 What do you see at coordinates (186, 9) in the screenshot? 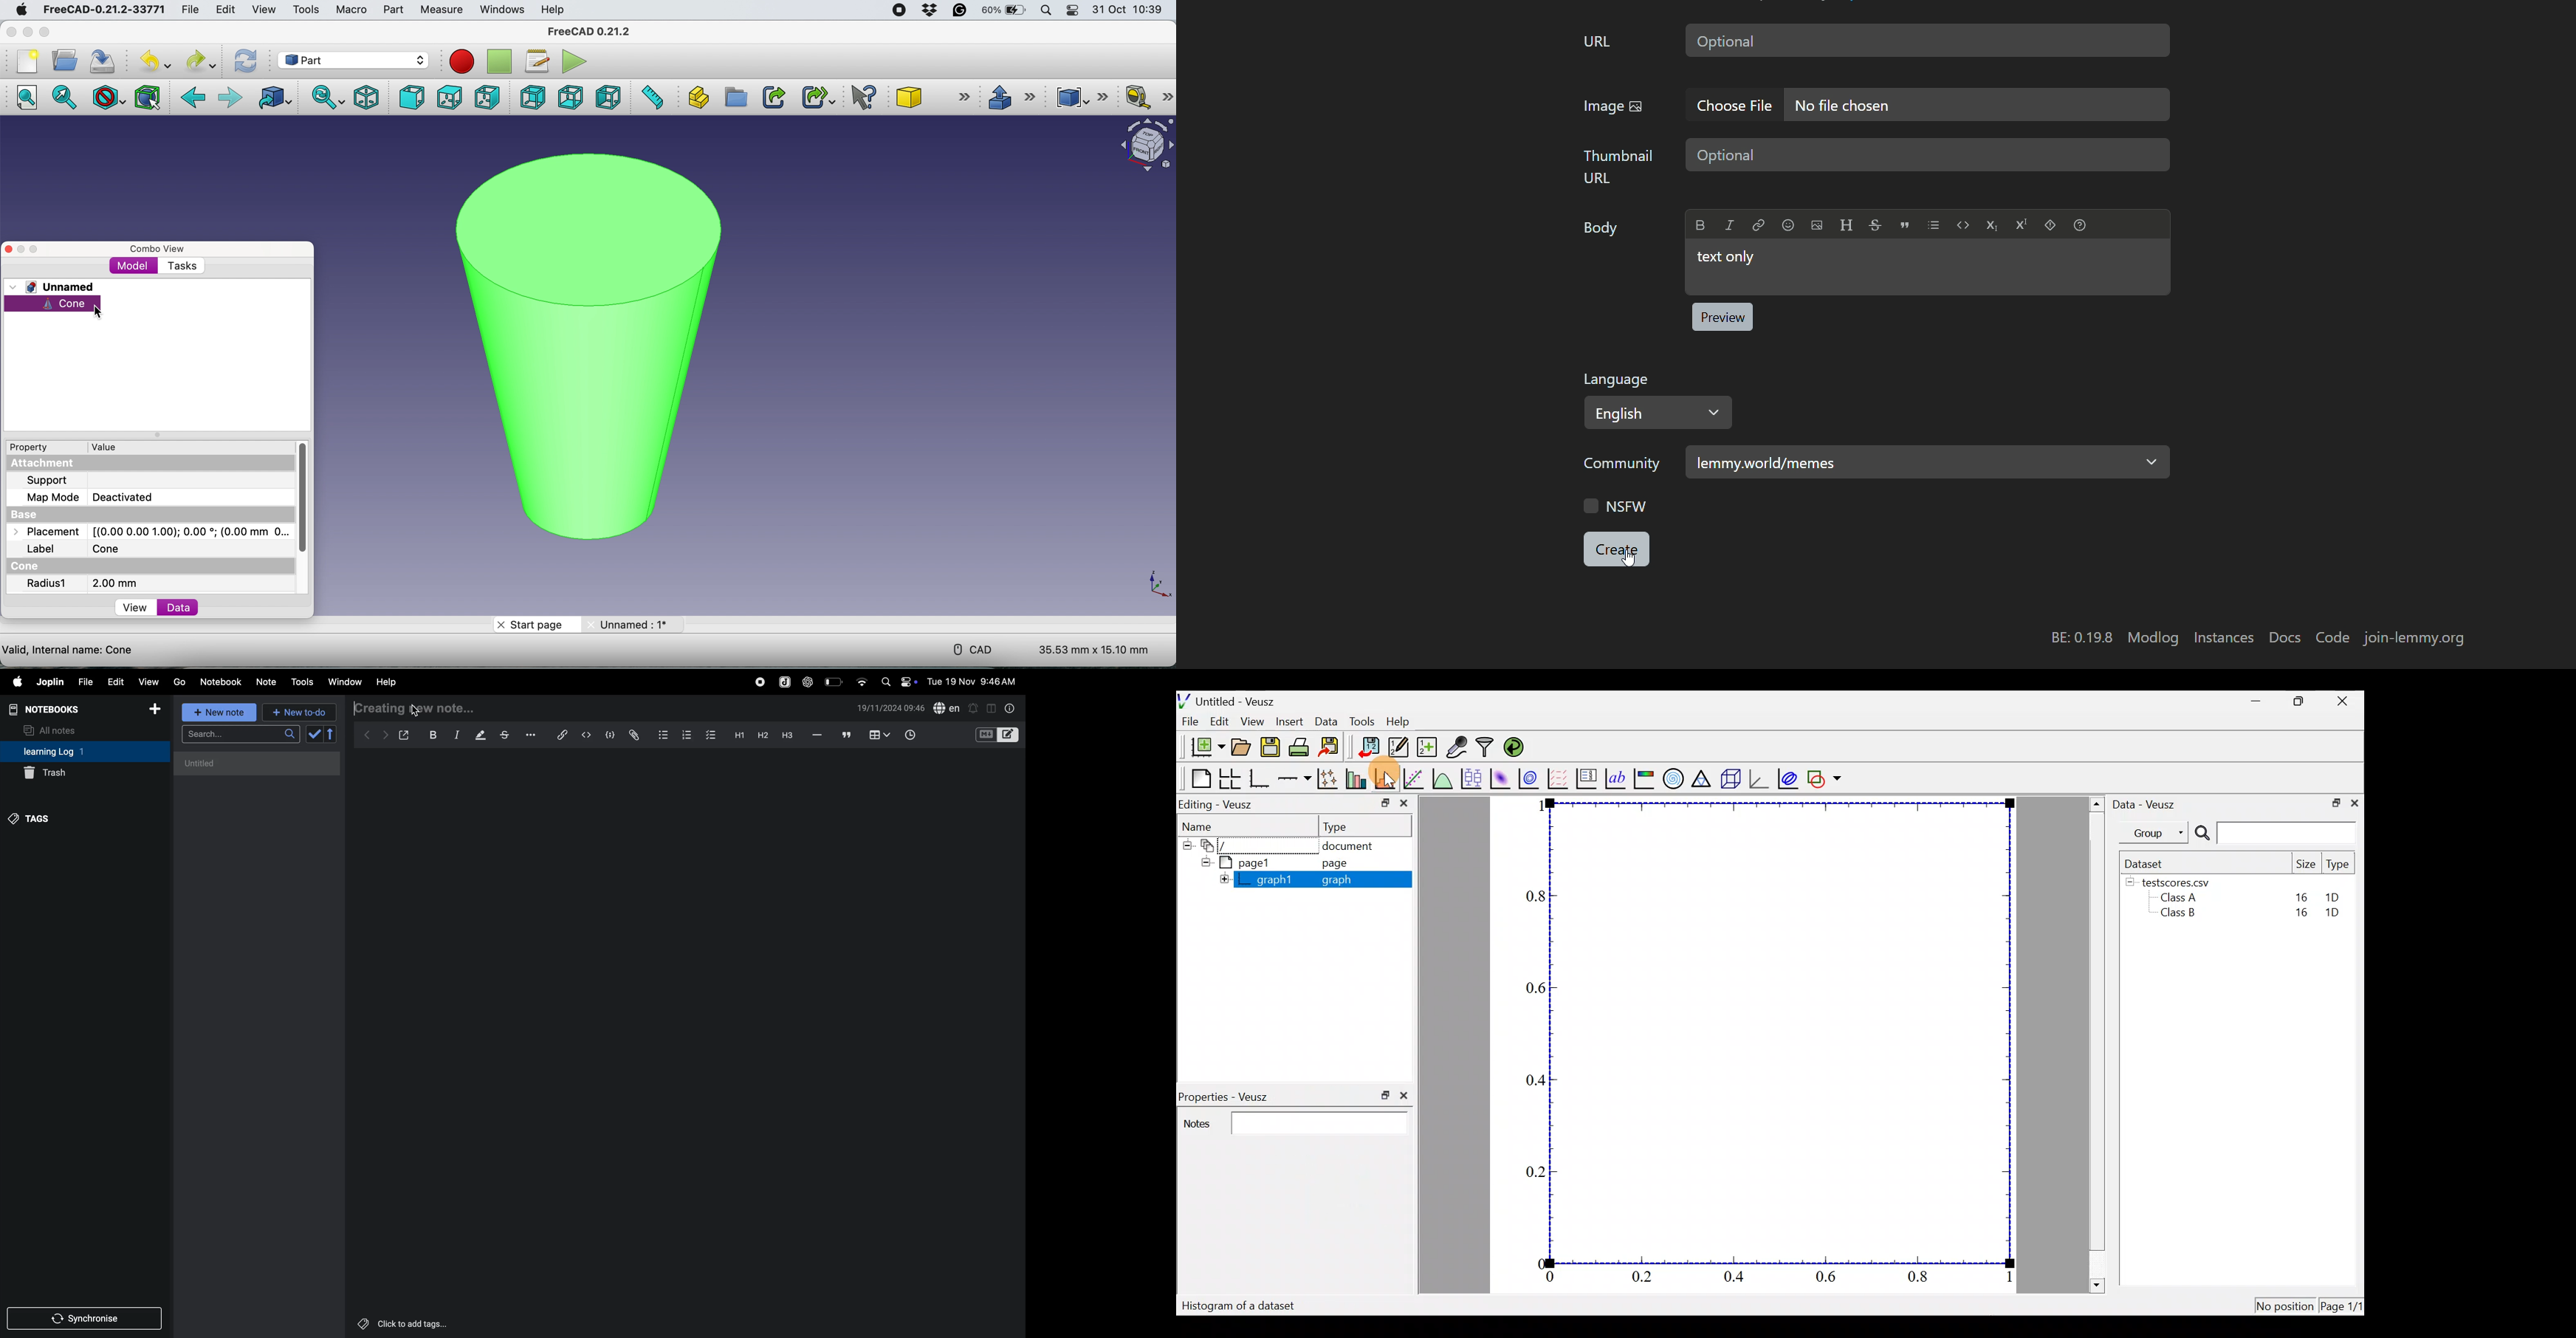
I see `file` at bounding box center [186, 9].